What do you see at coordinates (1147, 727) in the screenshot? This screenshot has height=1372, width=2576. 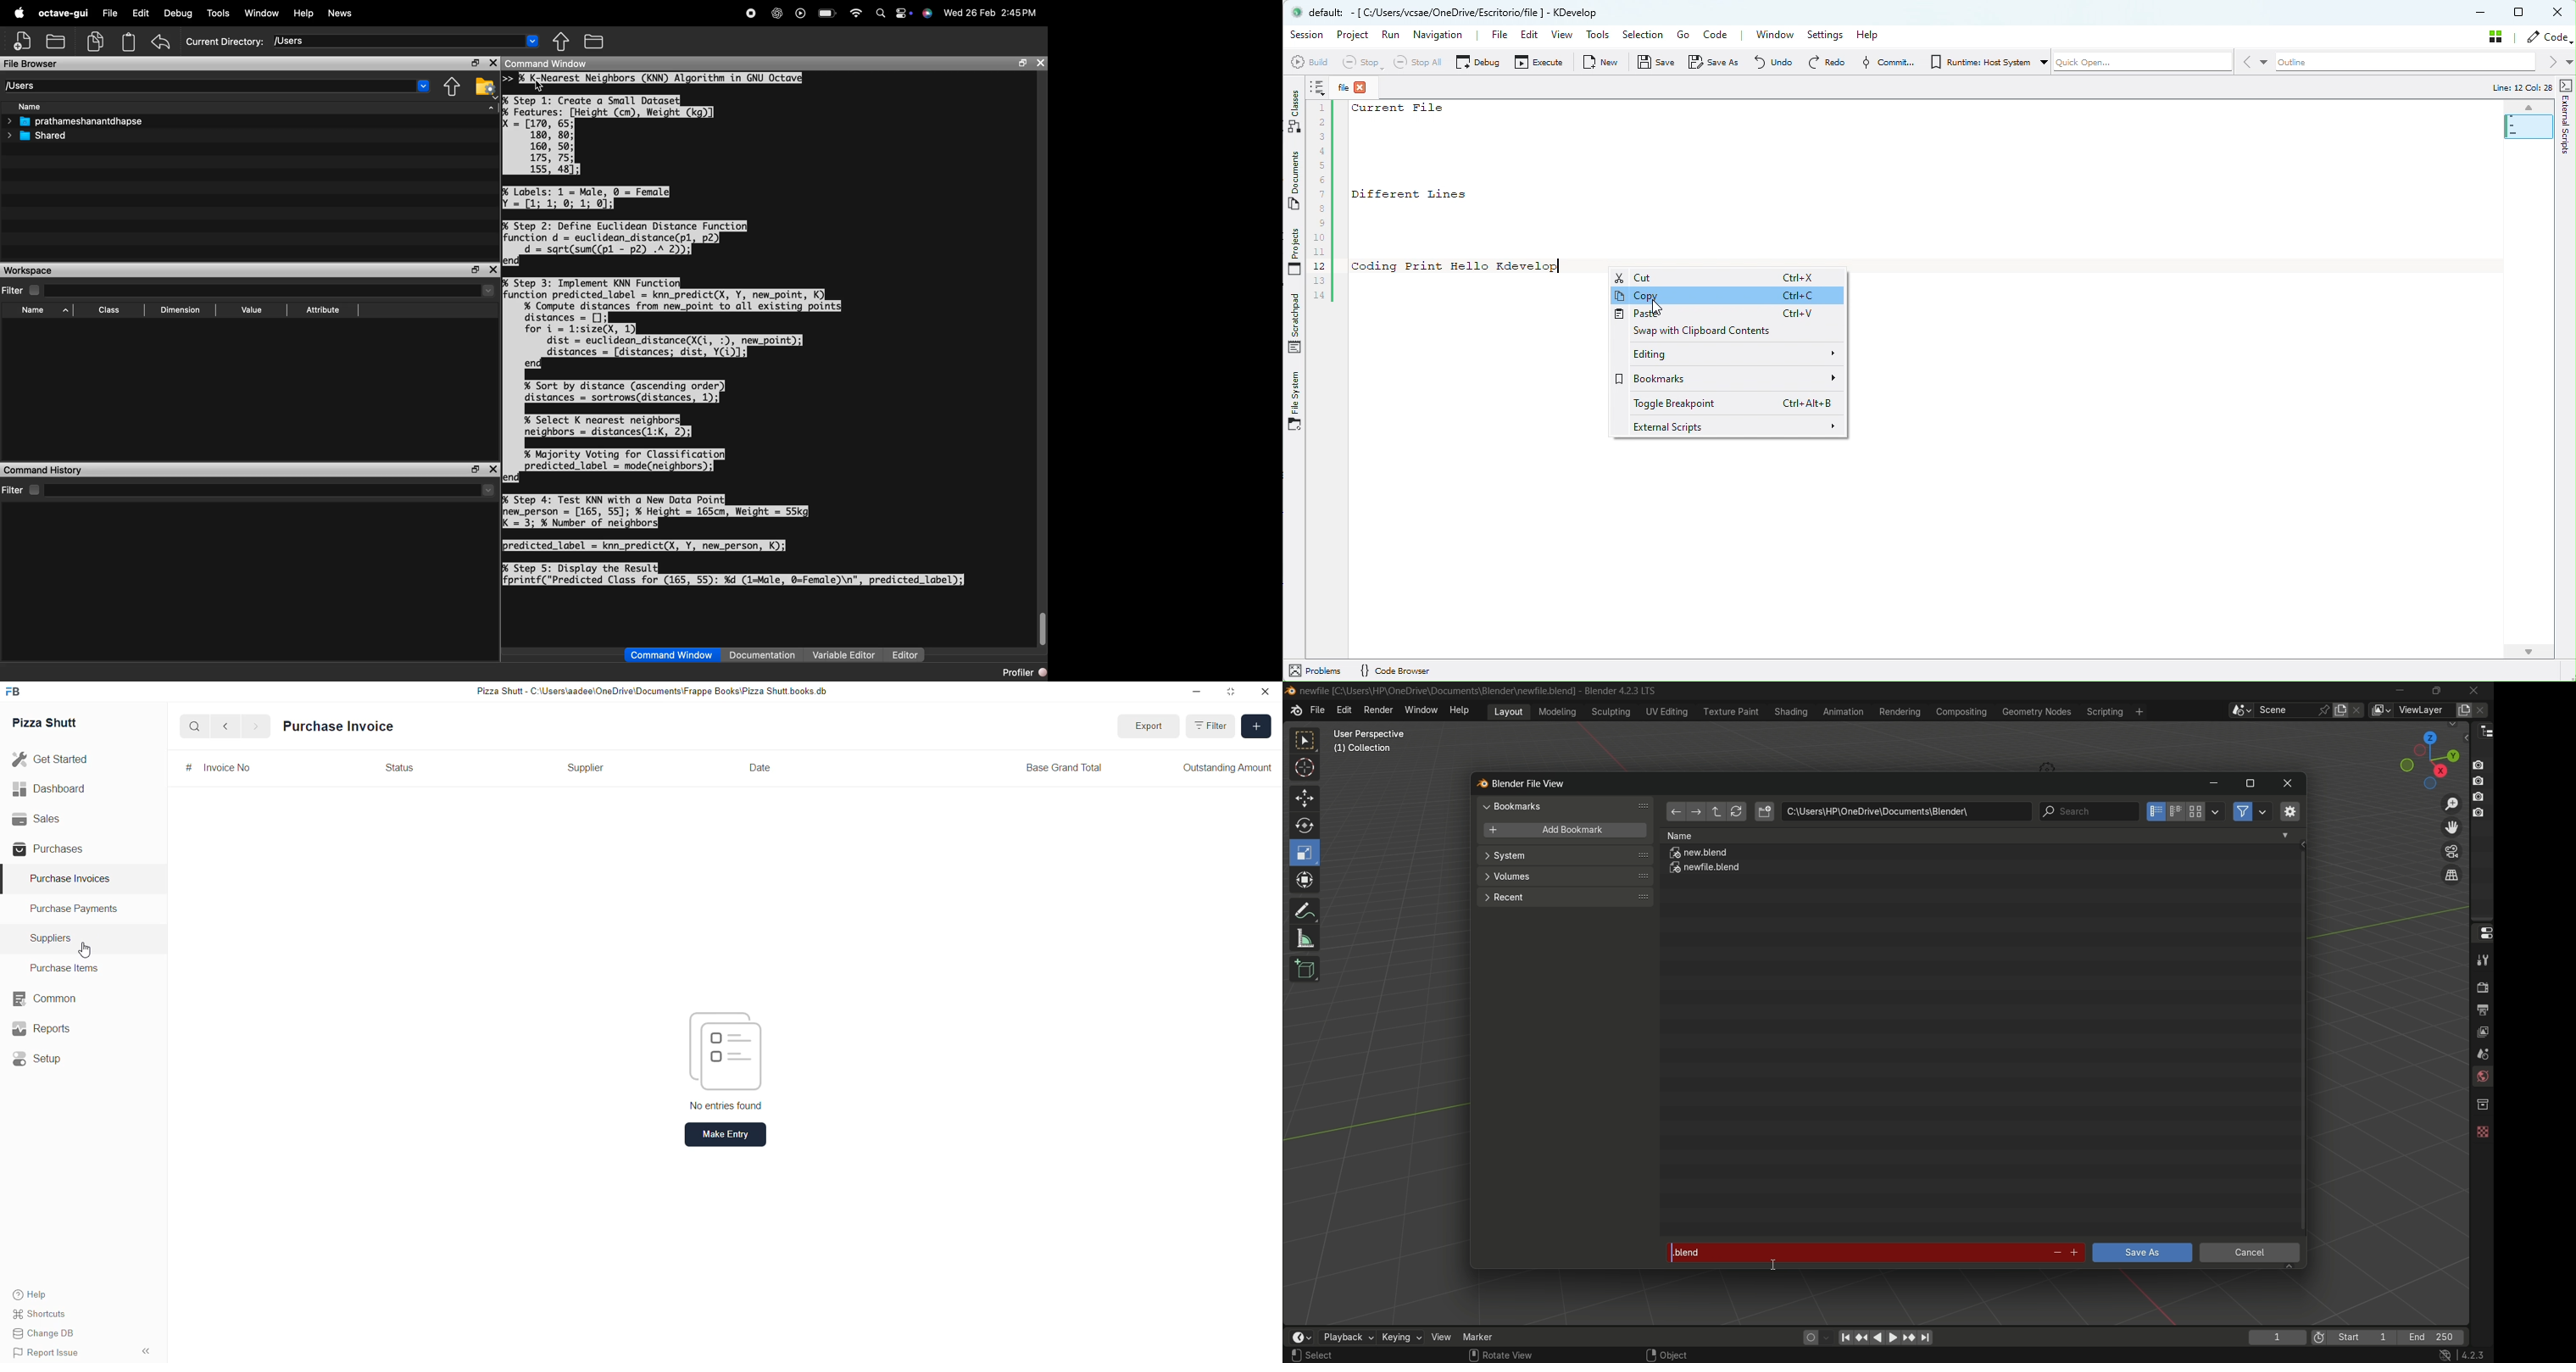 I see `Export` at bounding box center [1147, 727].